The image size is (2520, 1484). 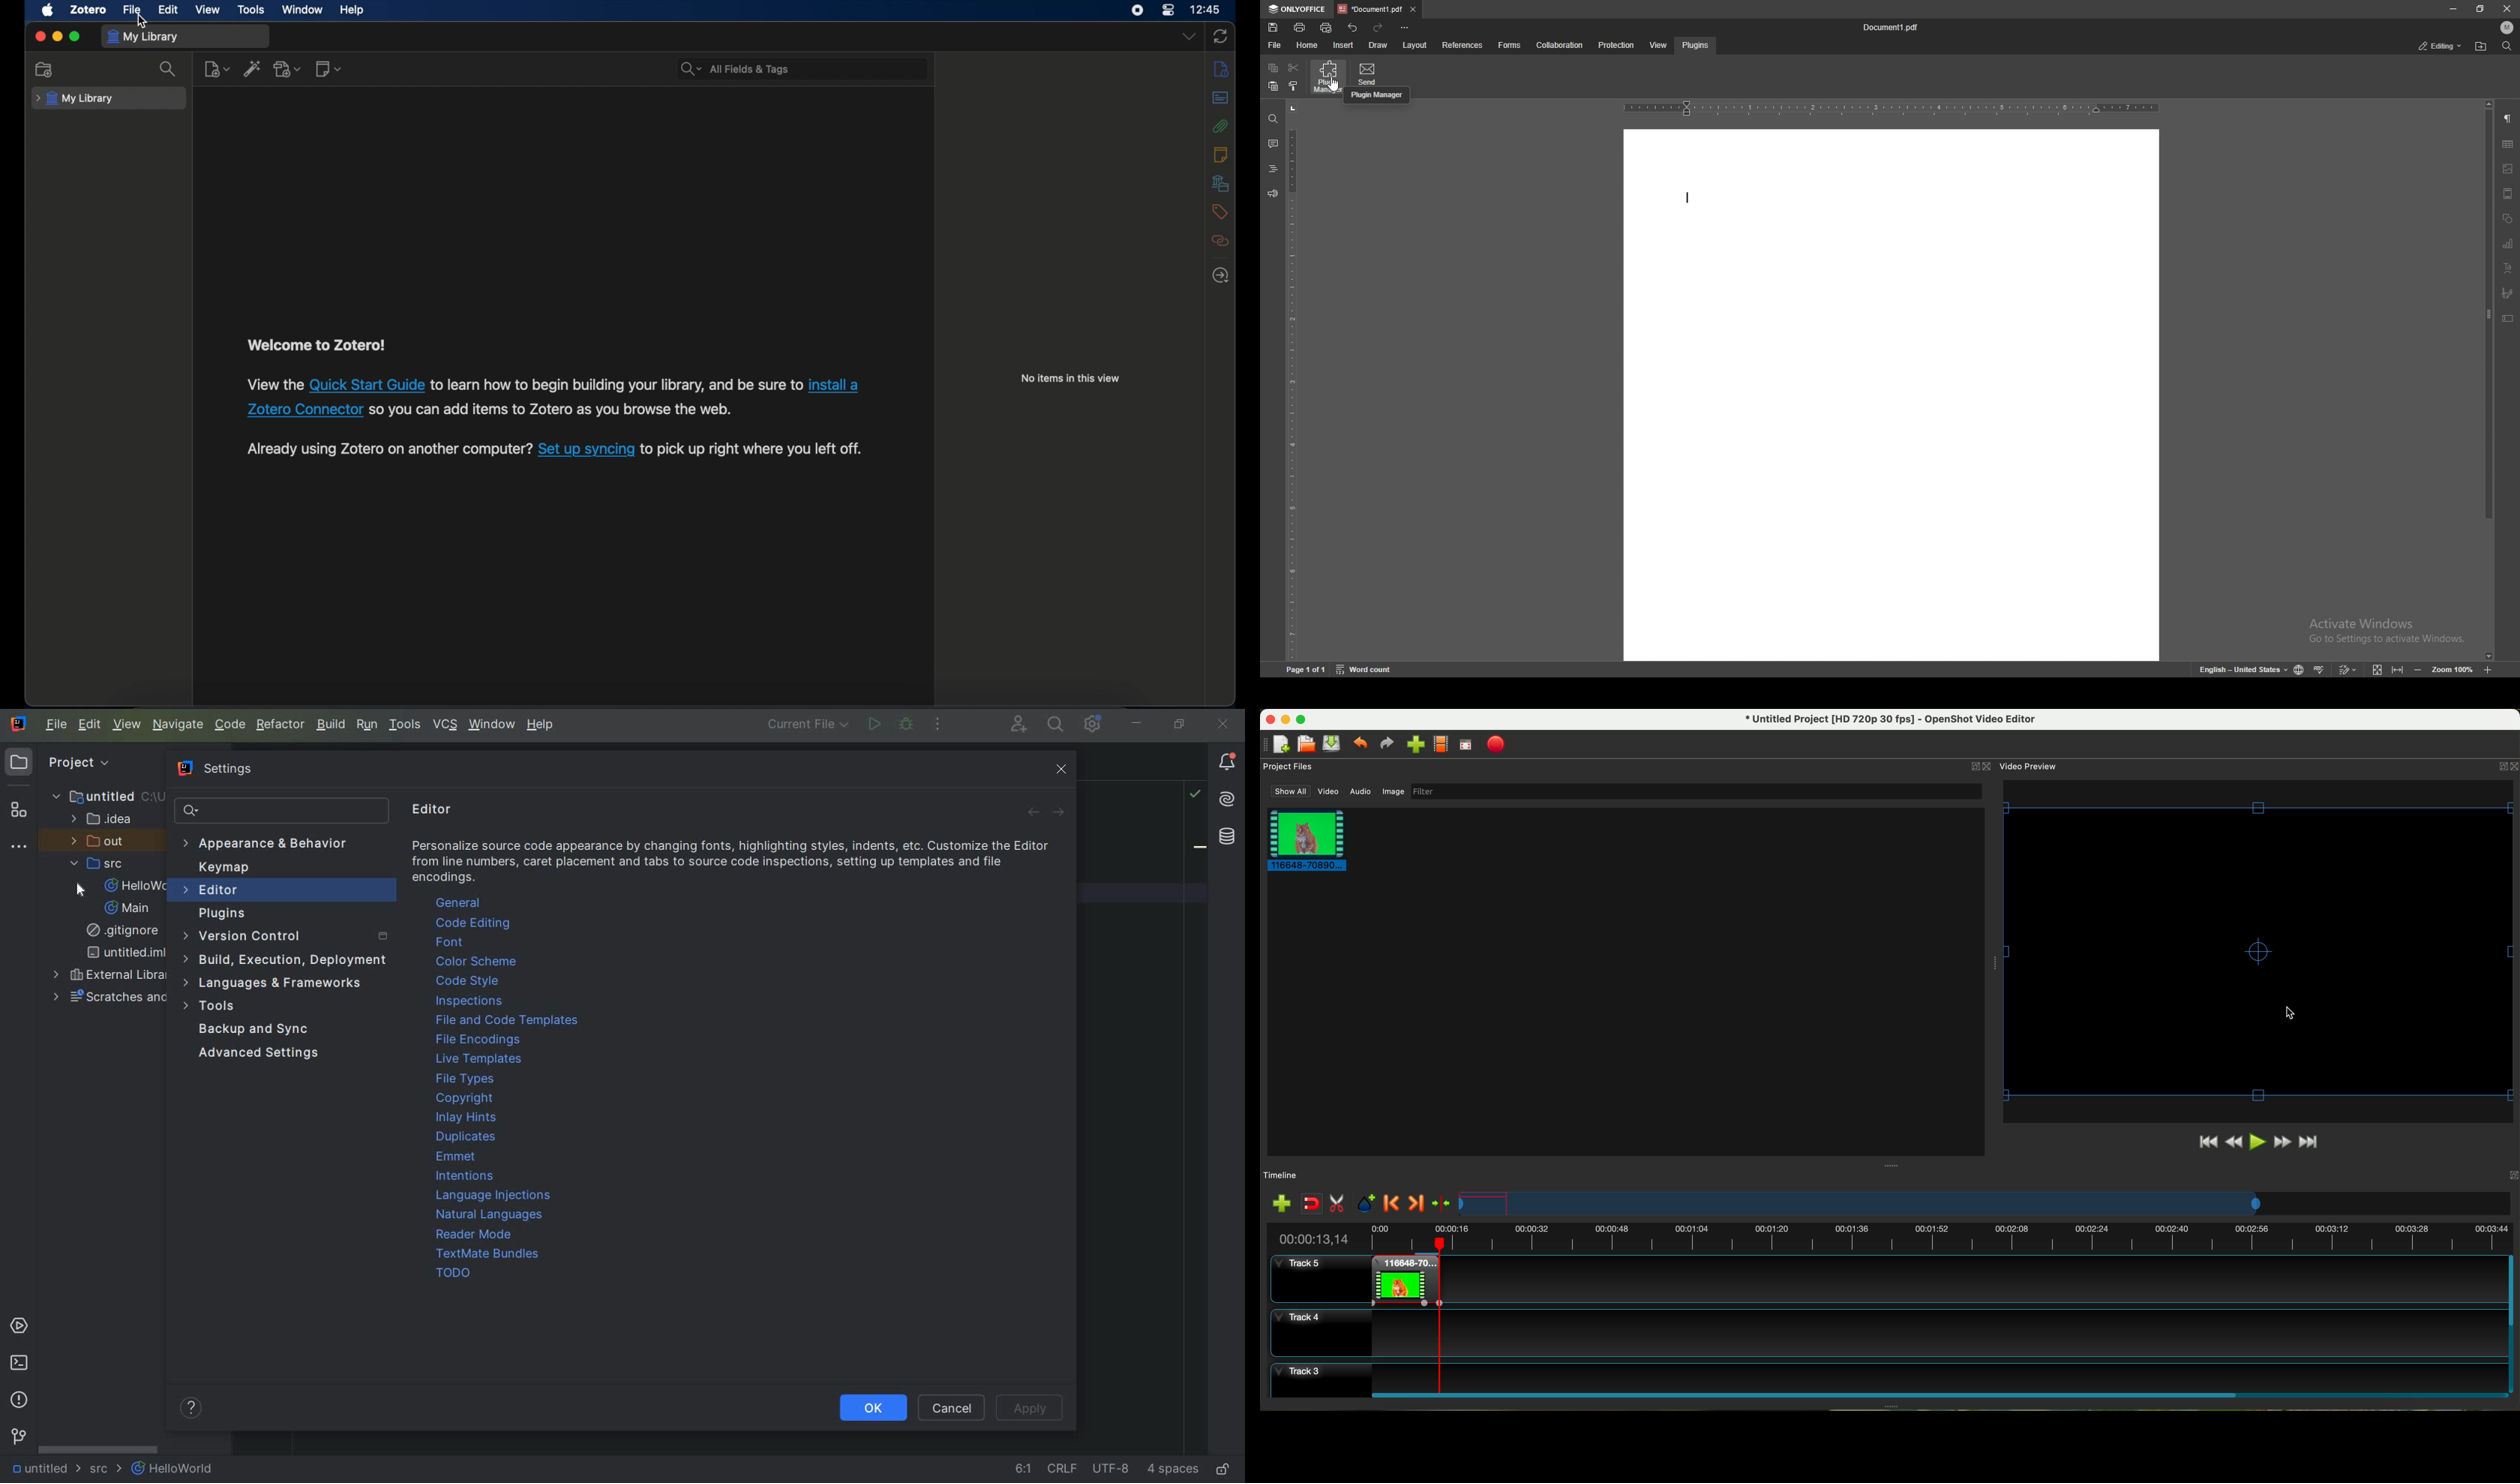 What do you see at coordinates (735, 69) in the screenshot?
I see `search` at bounding box center [735, 69].